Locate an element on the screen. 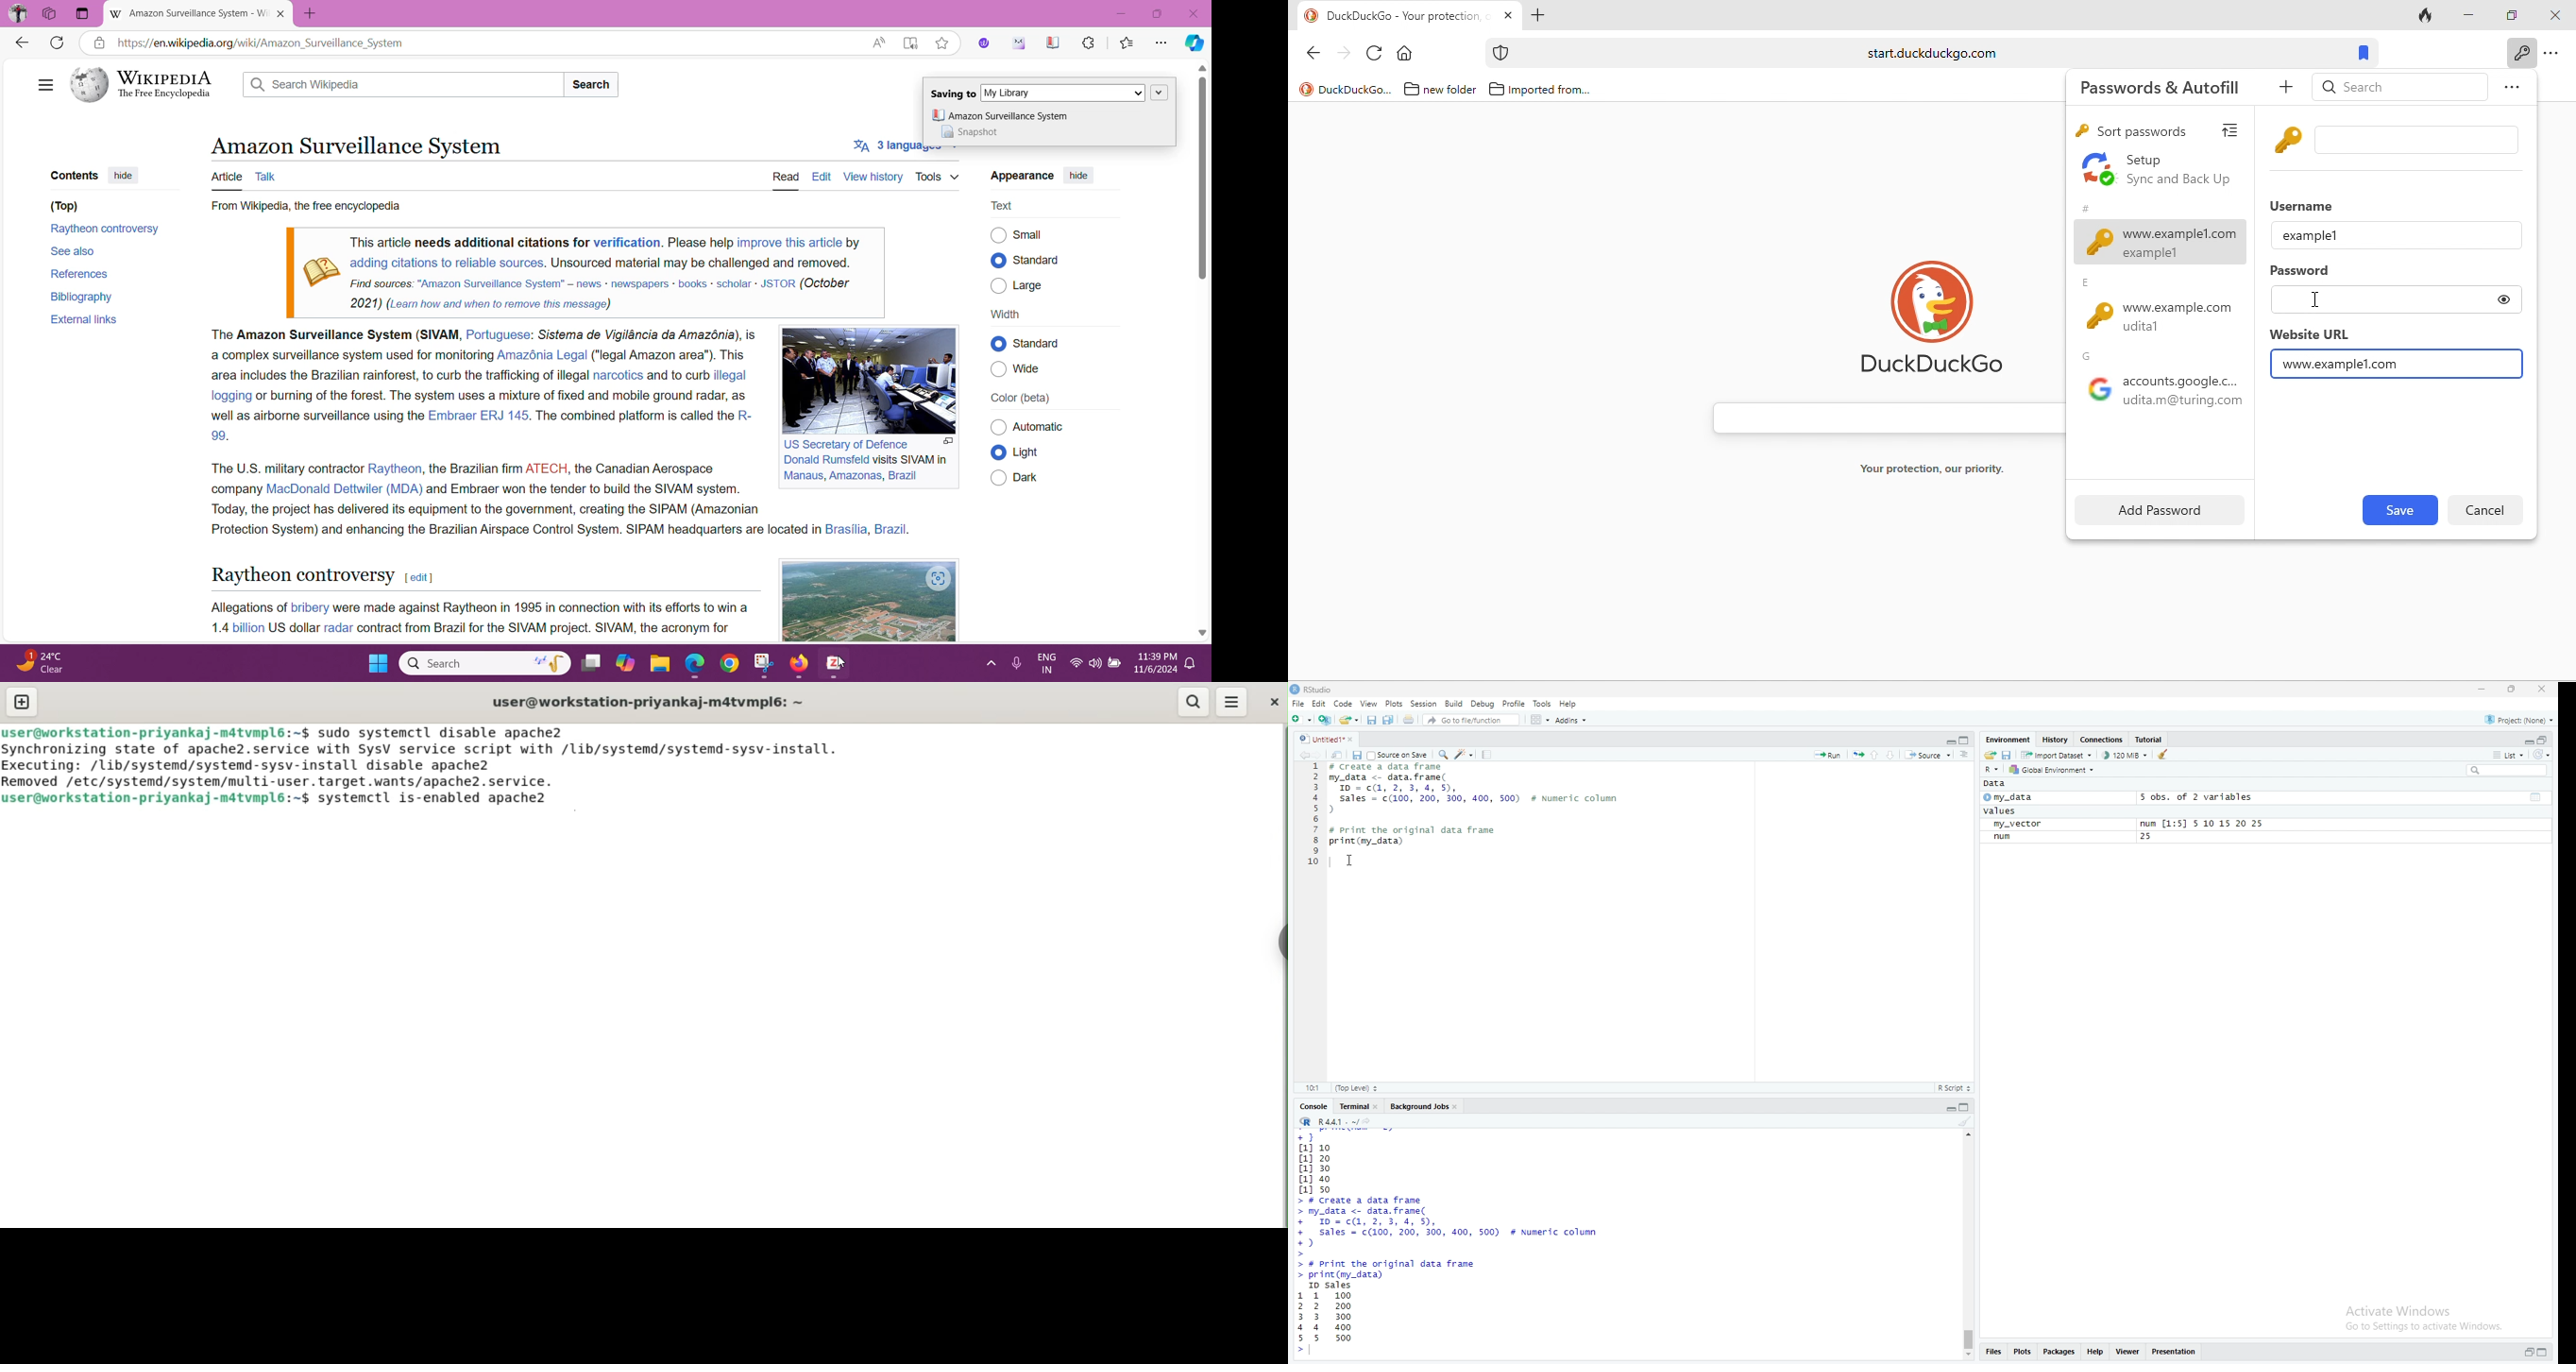  chrome is located at coordinates (732, 664).